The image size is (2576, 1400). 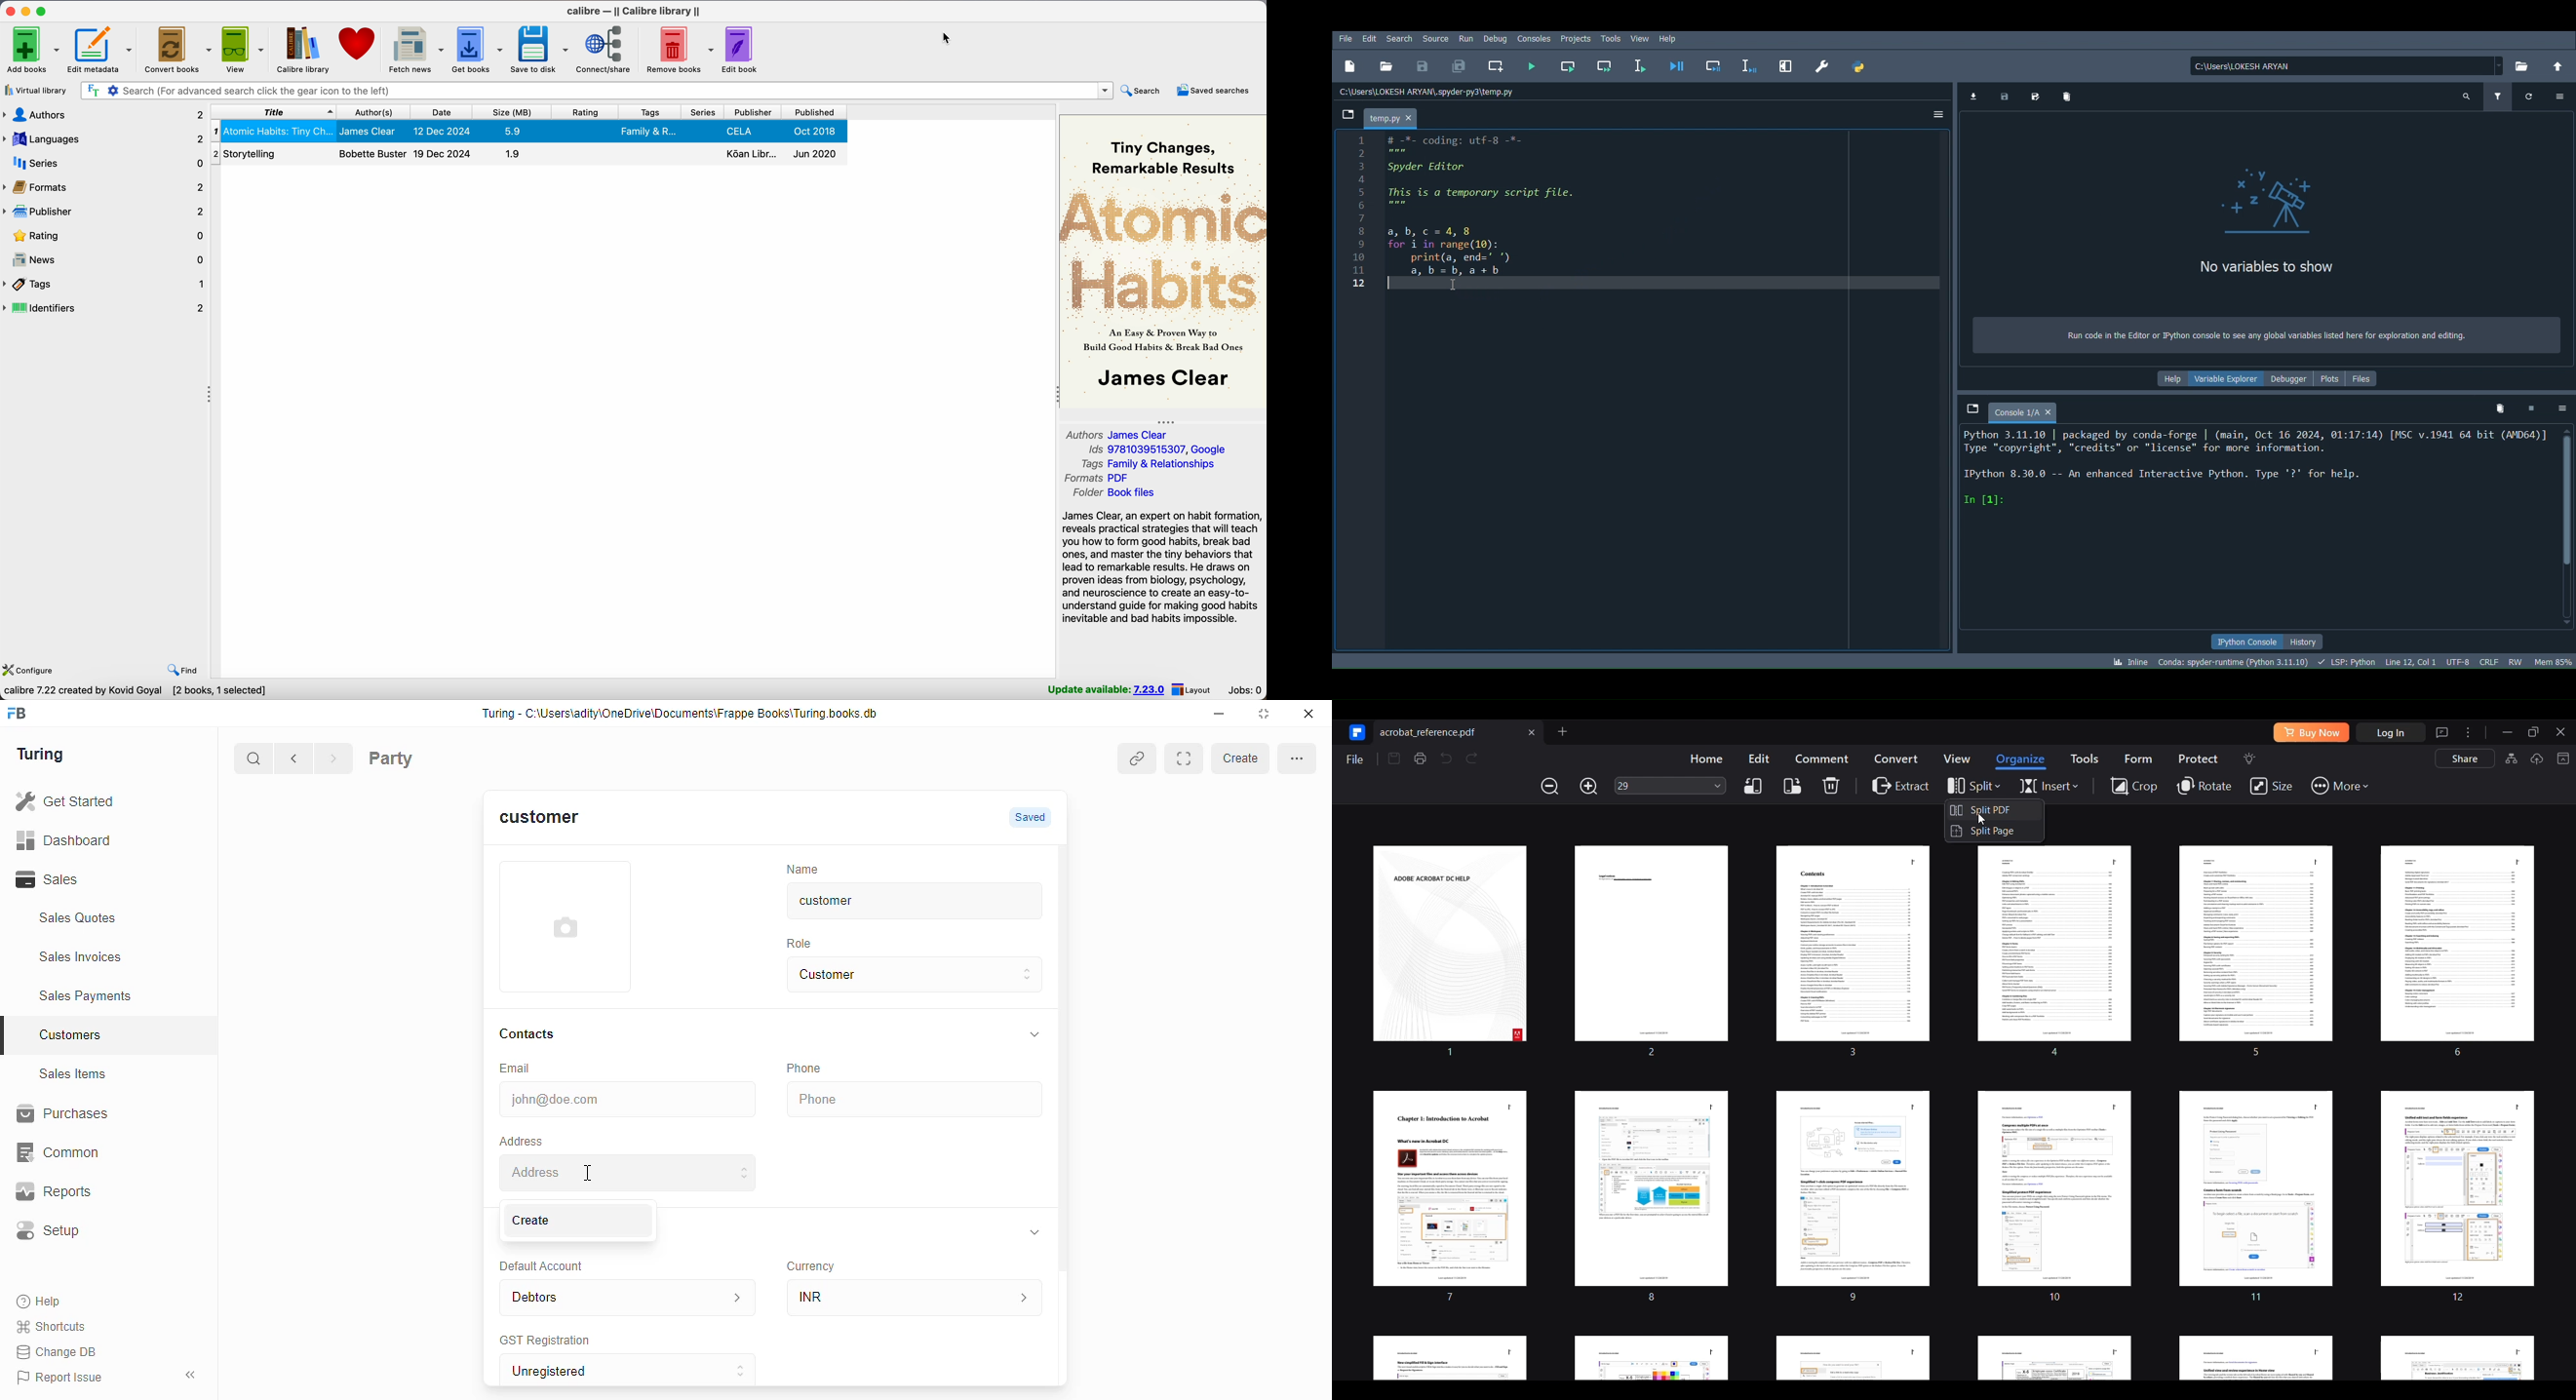 What do you see at coordinates (1675, 65) in the screenshot?
I see `Debug file (Ctrl + F5)` at bounding box center [1675, 65].